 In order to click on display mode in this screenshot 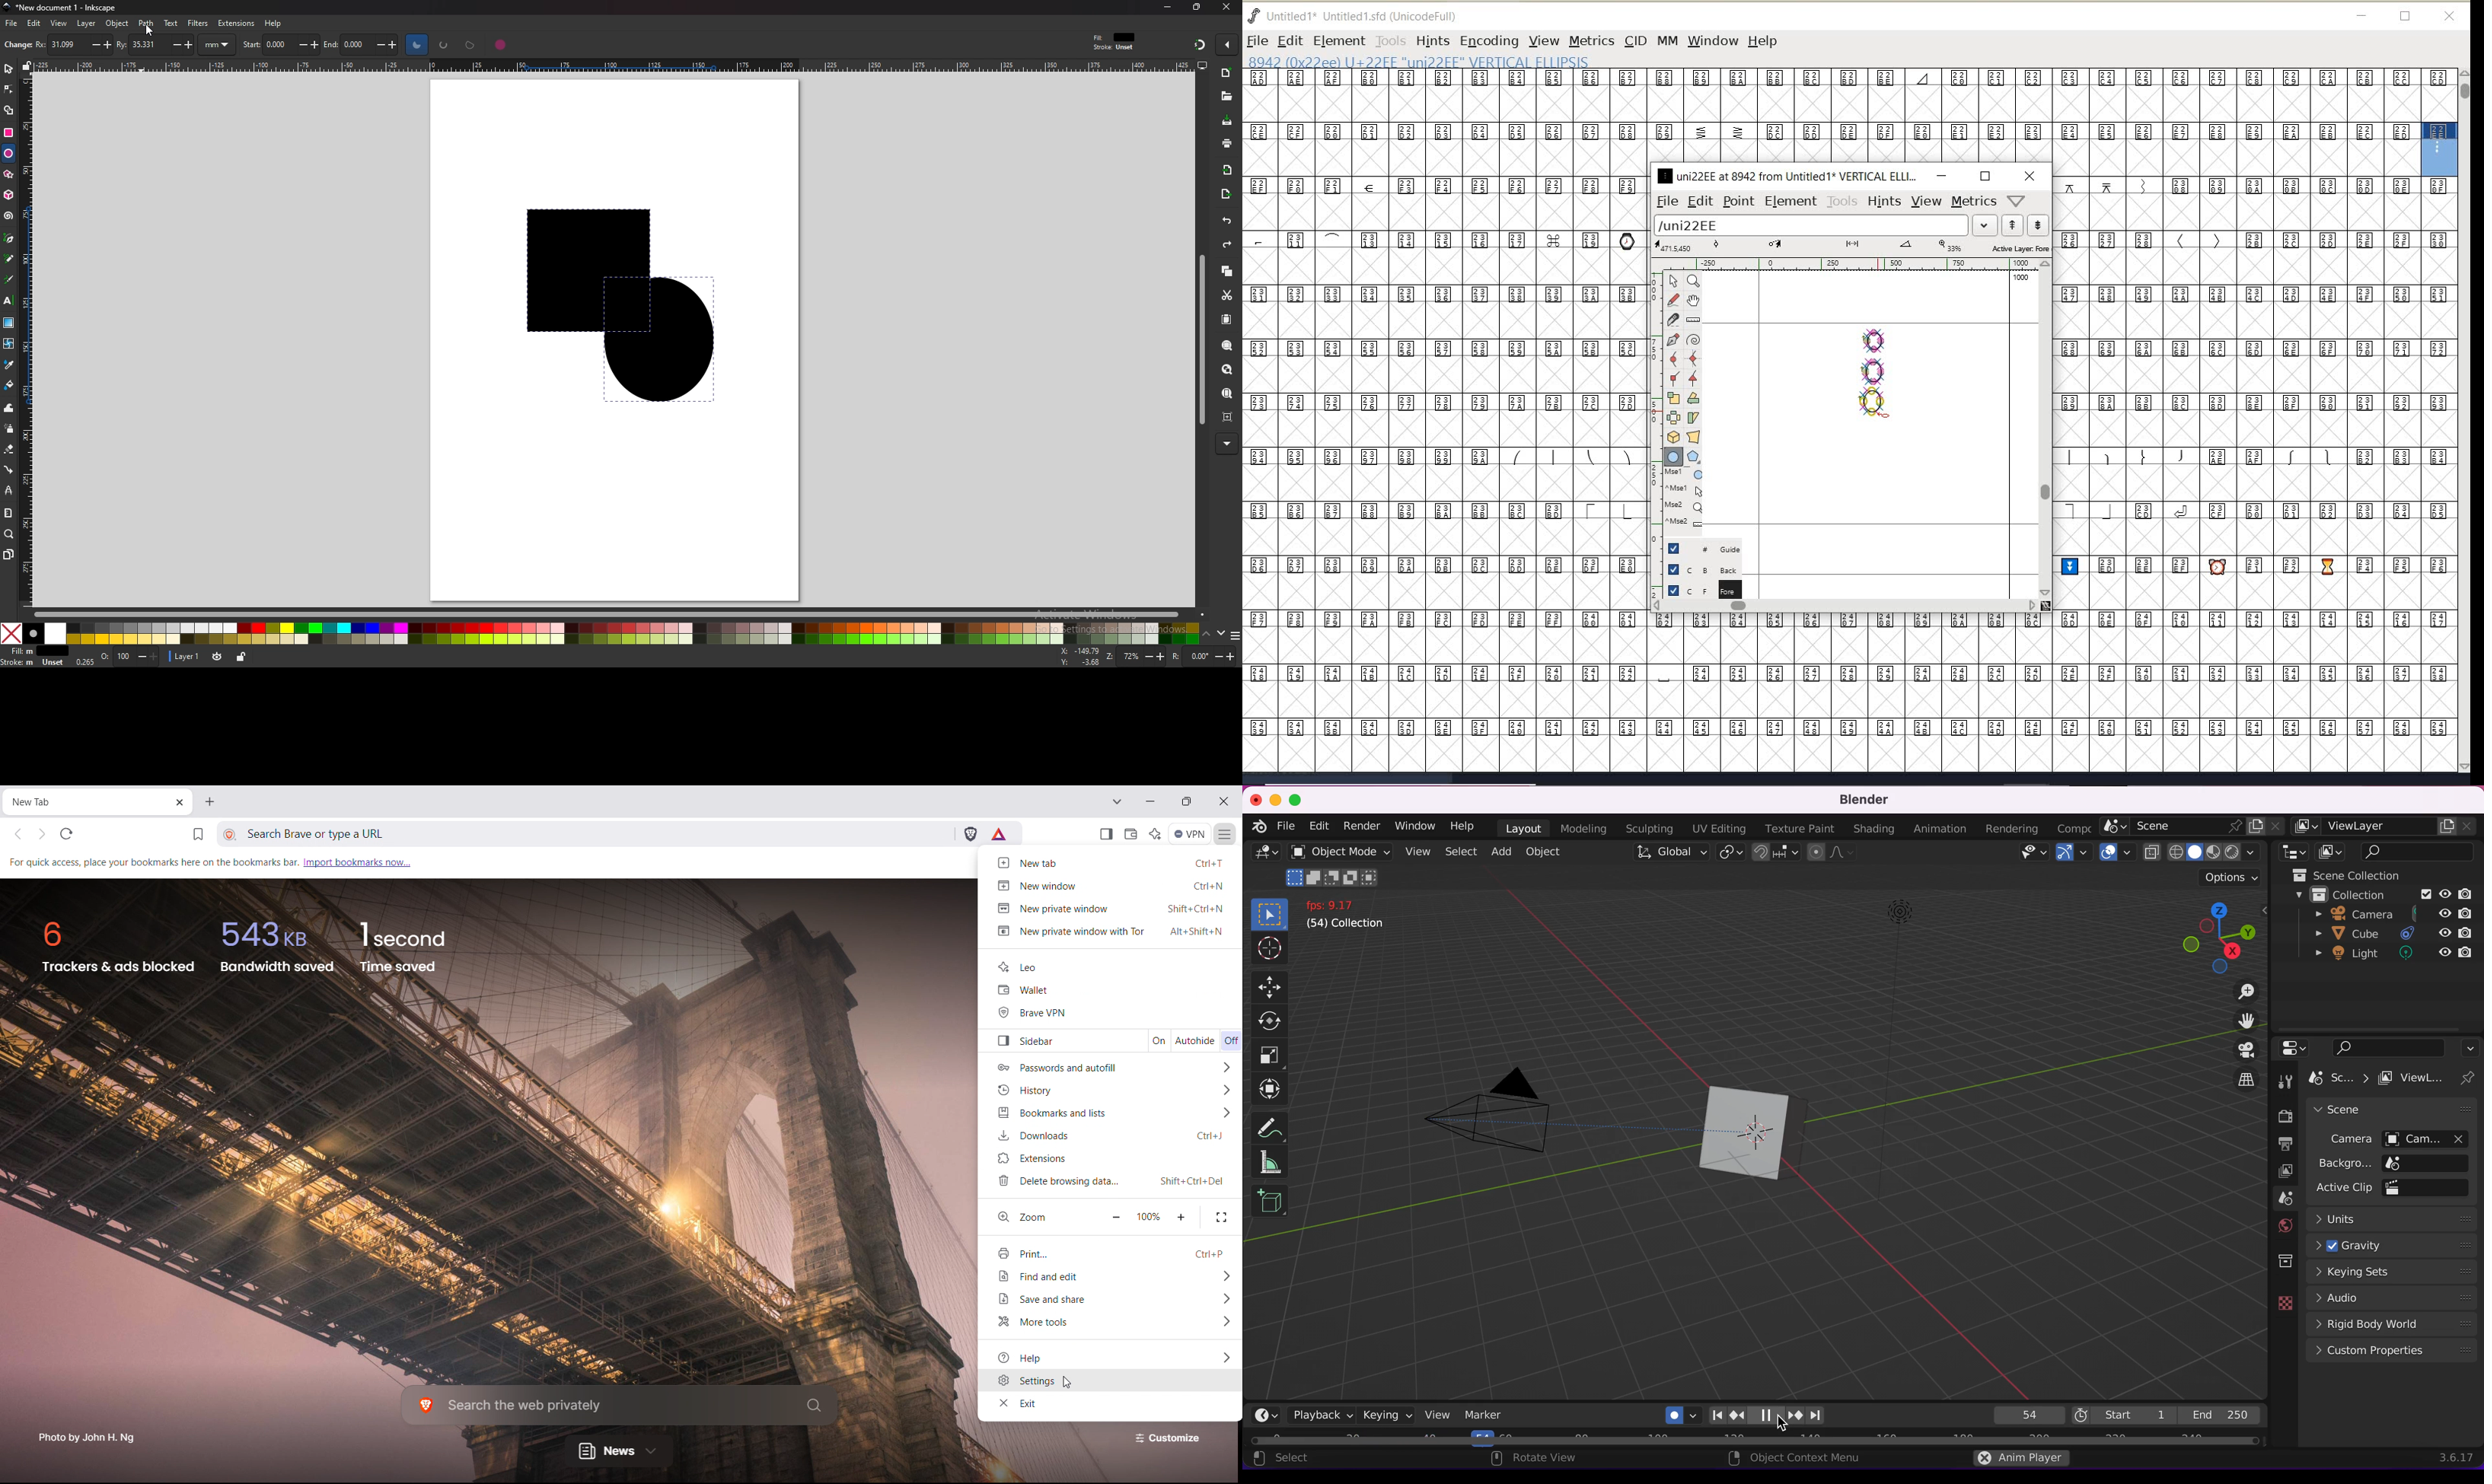, I will do `click(2332, 852)`.